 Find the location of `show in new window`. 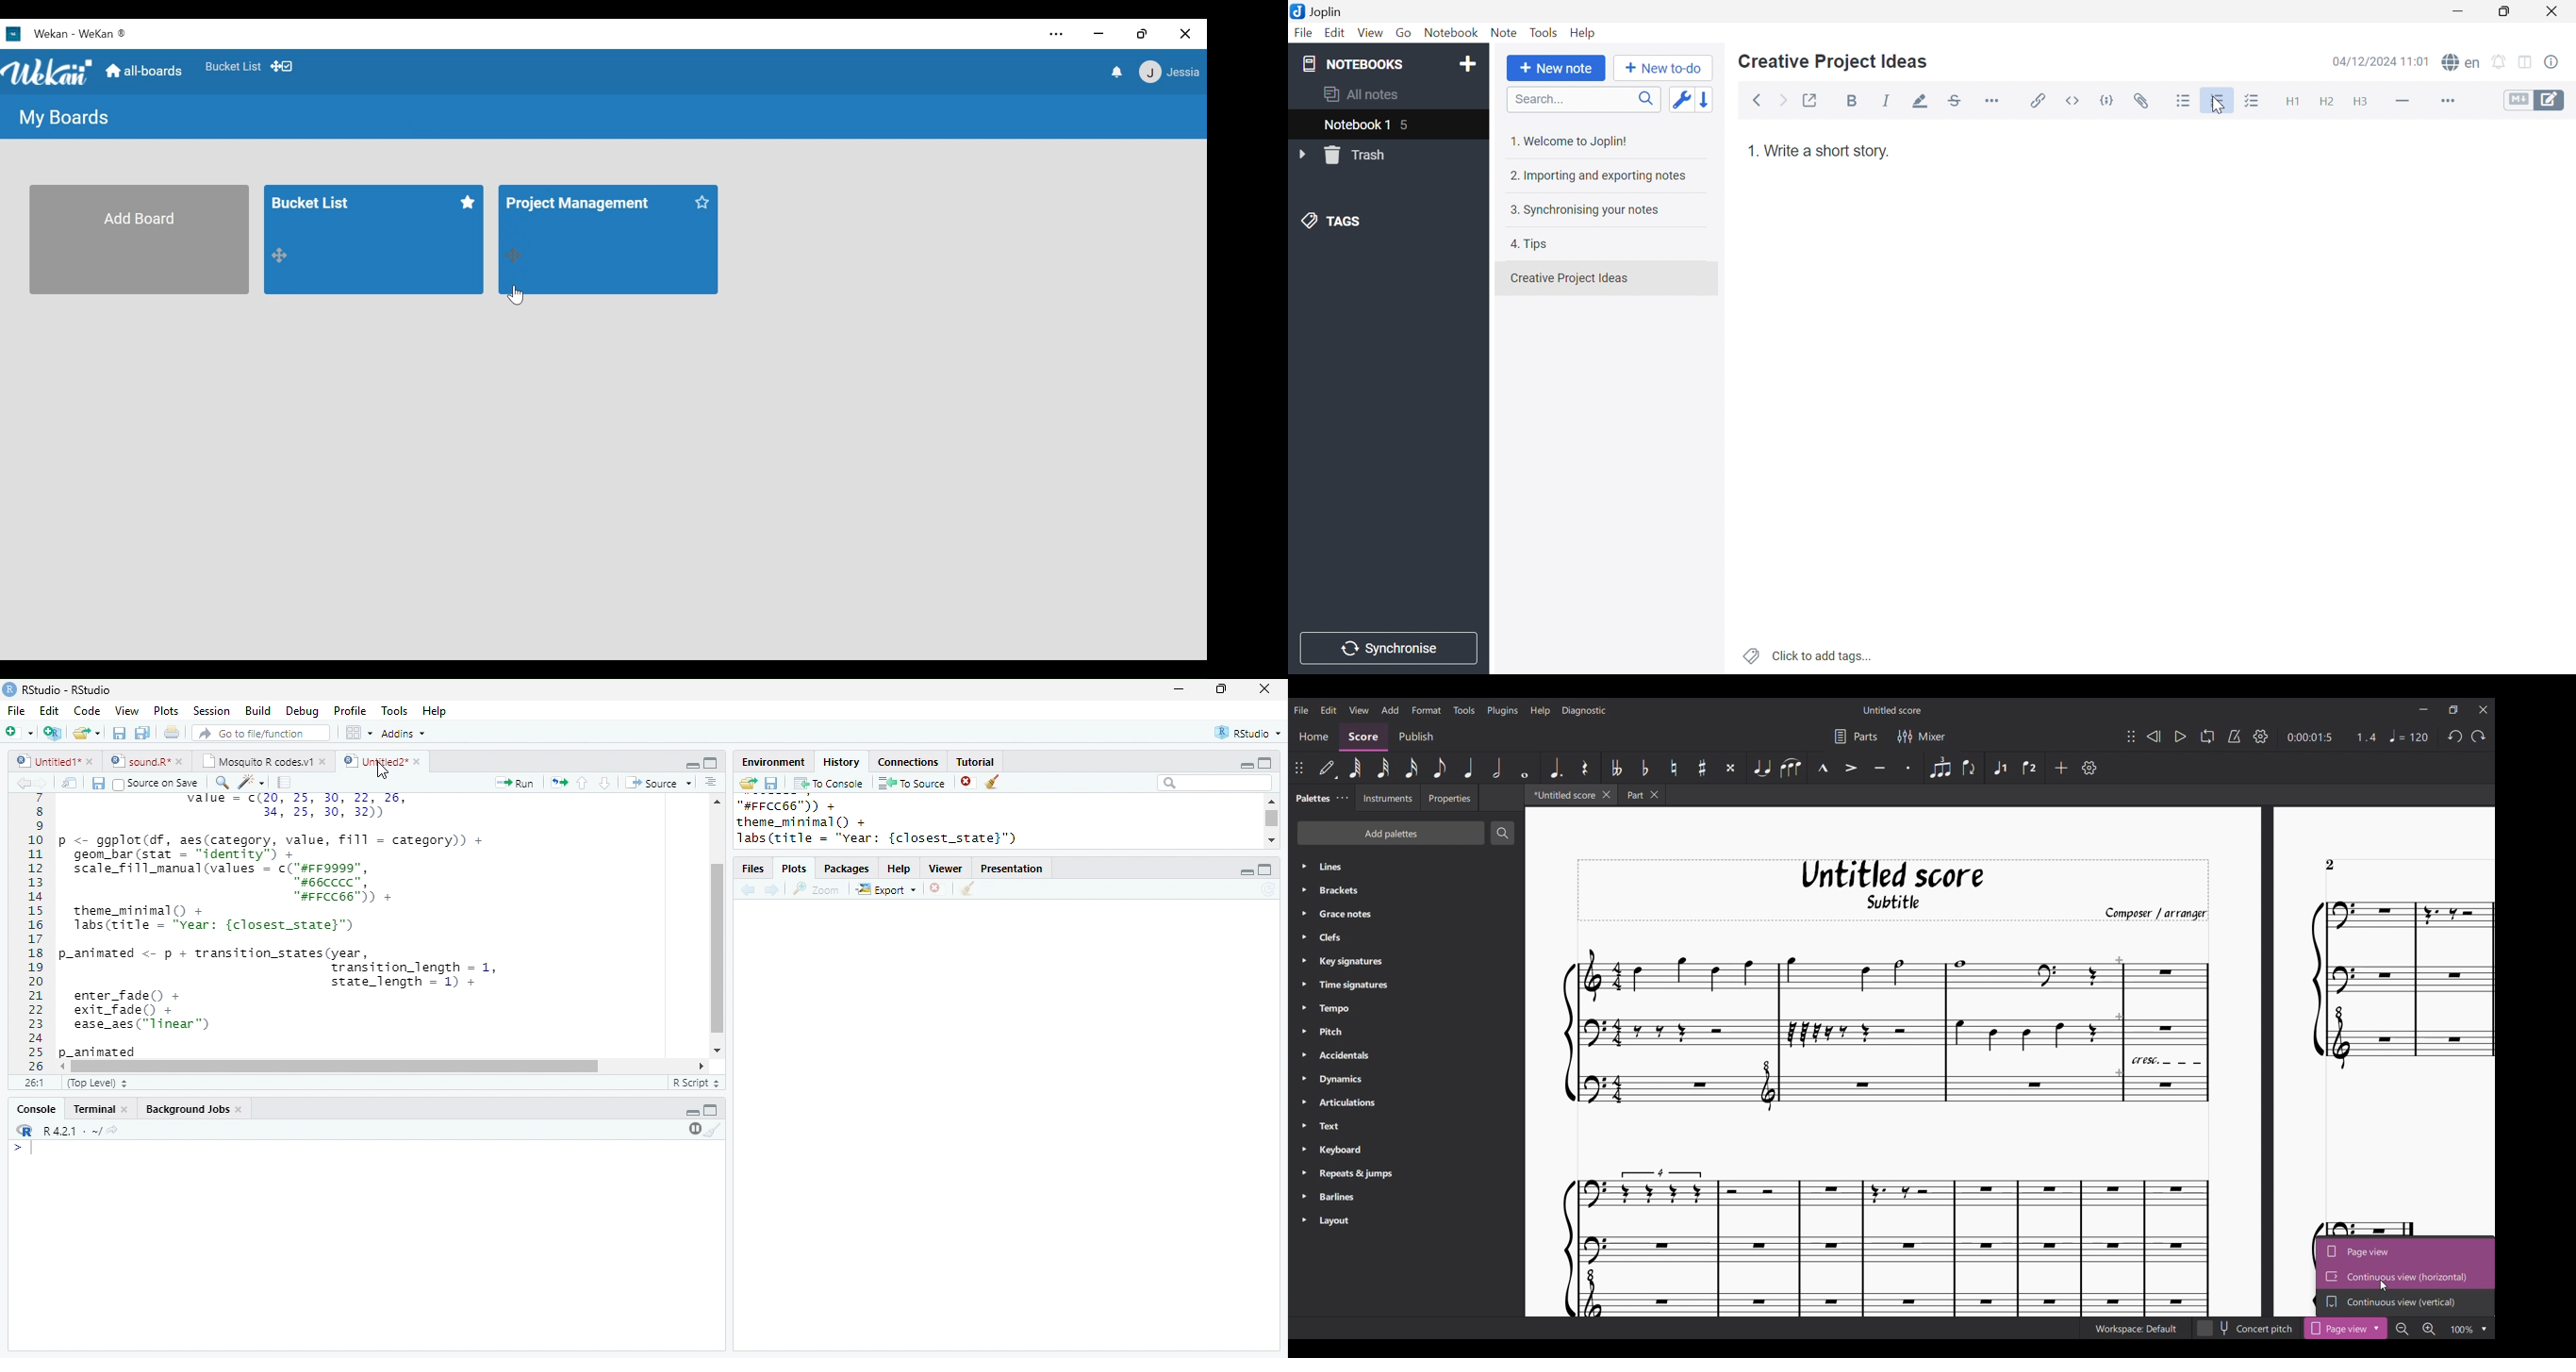

show in new window is located at coordinates (71, 784).